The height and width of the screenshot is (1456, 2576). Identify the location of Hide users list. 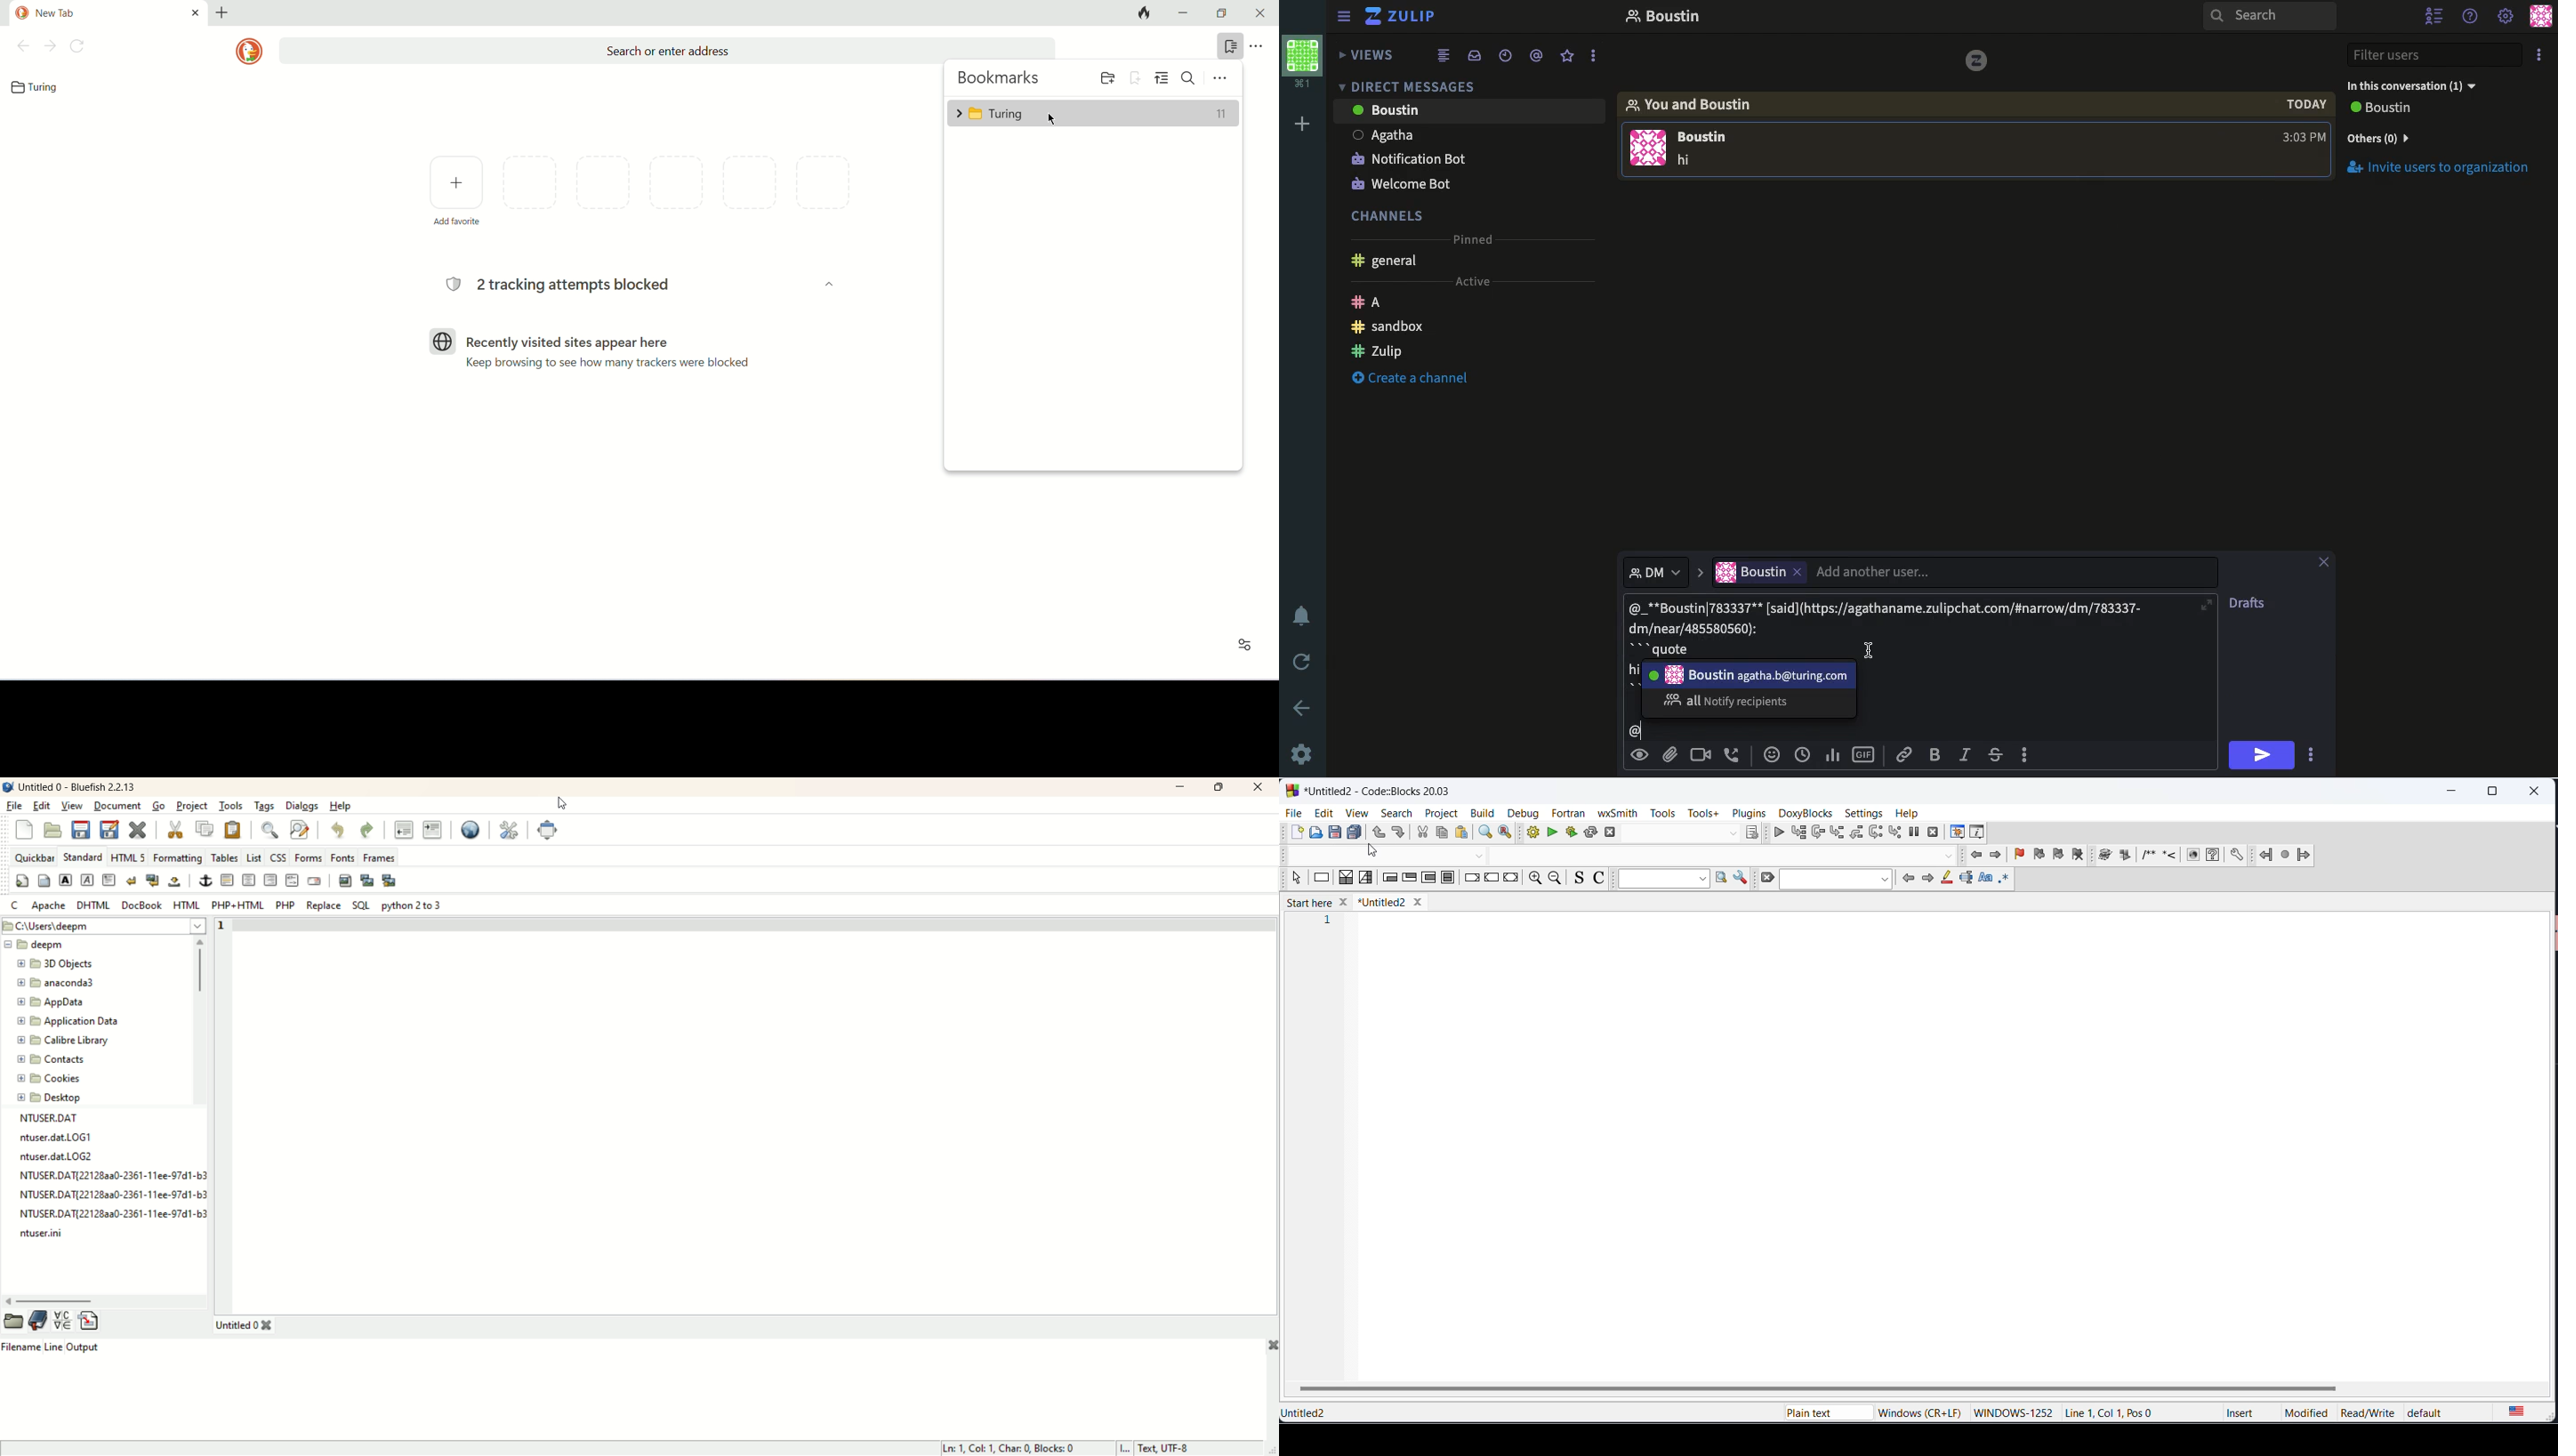
(2435, 15).